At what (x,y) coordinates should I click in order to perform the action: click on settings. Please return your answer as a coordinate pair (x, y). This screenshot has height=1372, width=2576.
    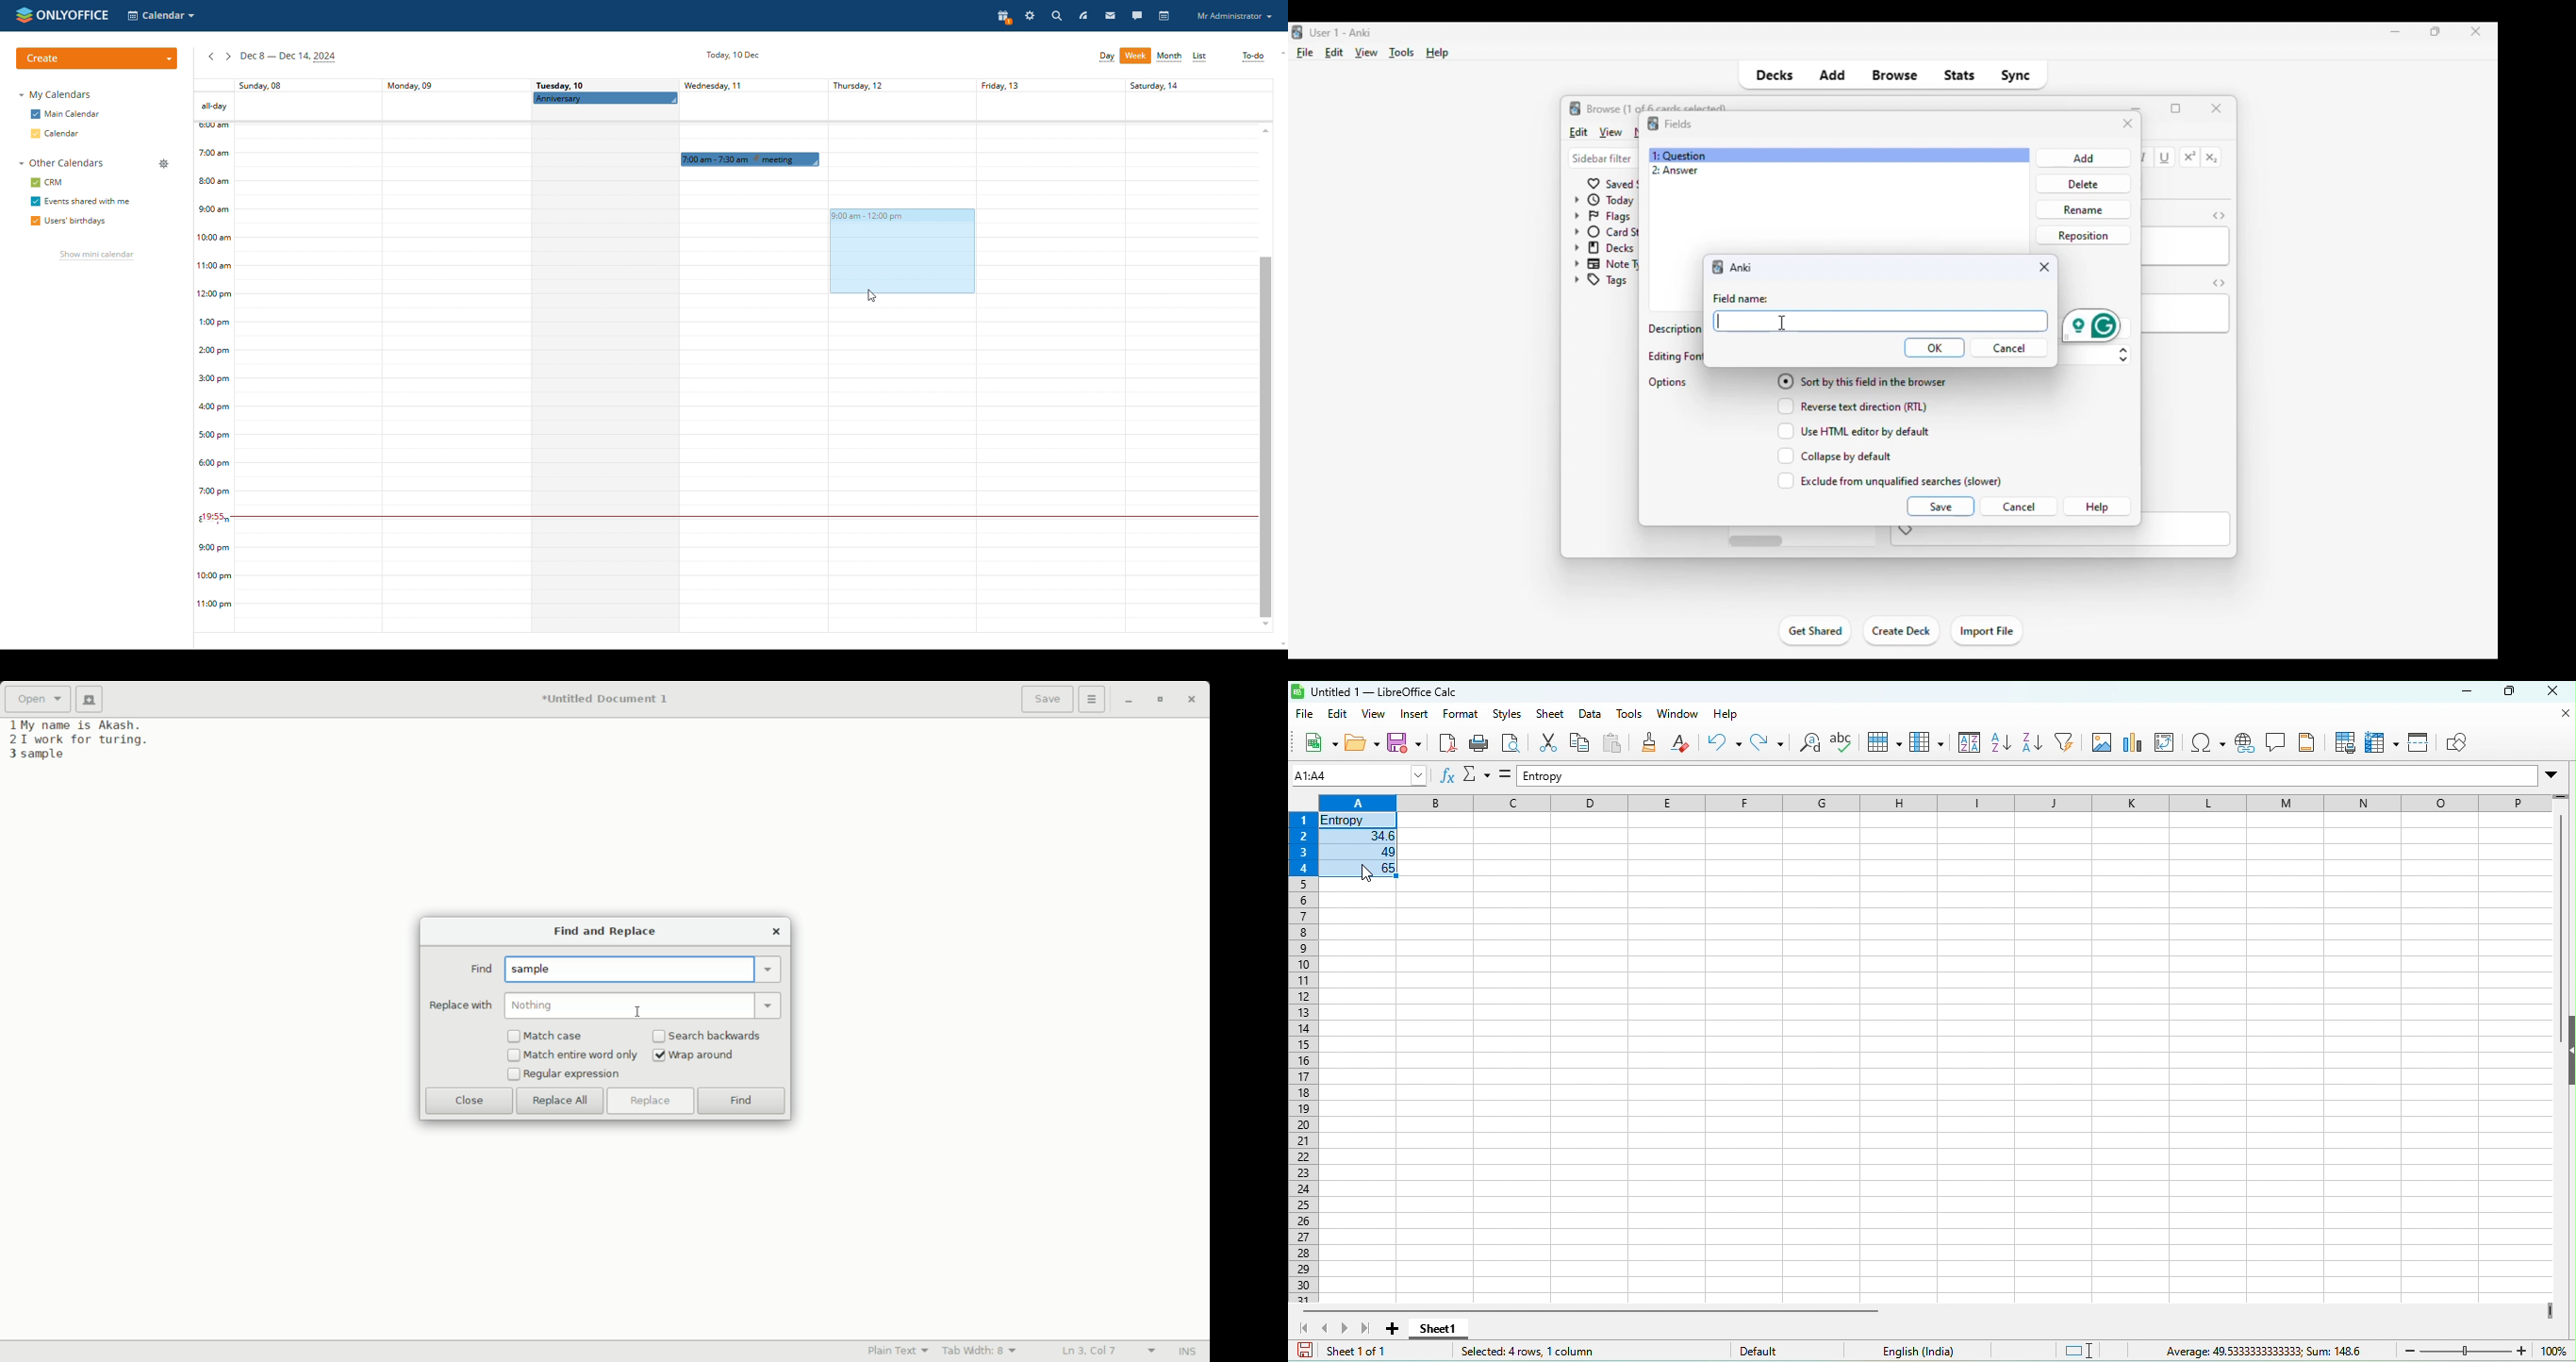
    Looking at the image, I should click on (1029, 16).